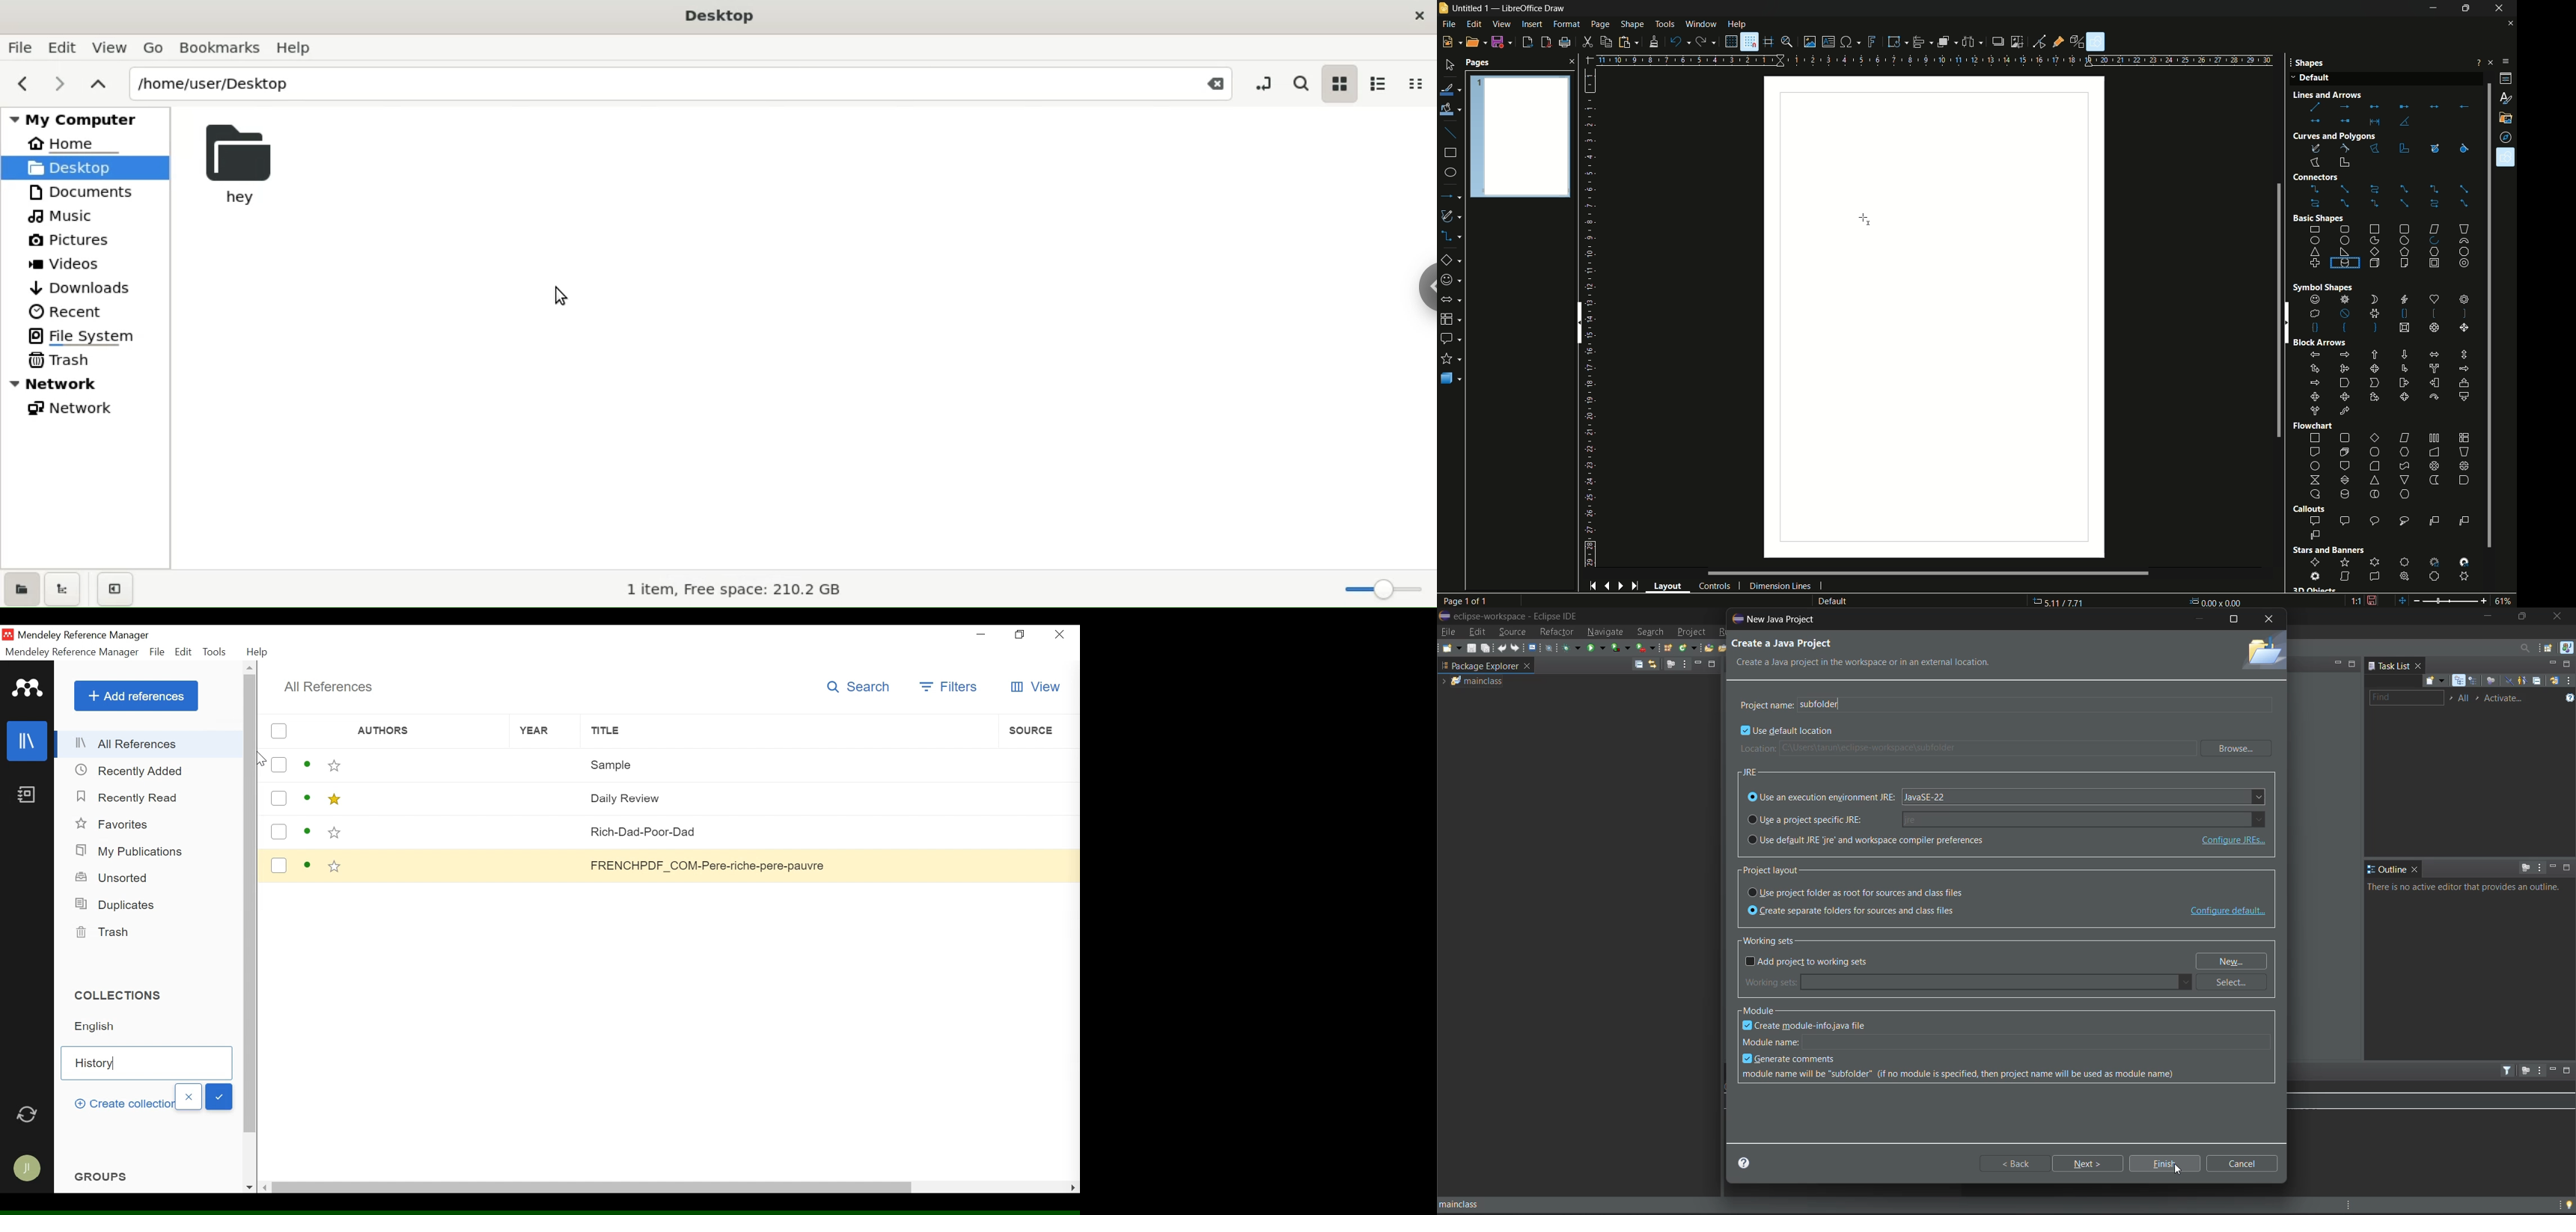 The width and height of the screenshot is (2576, 1232). I want to click on open a terminal, so click(1533, 647).